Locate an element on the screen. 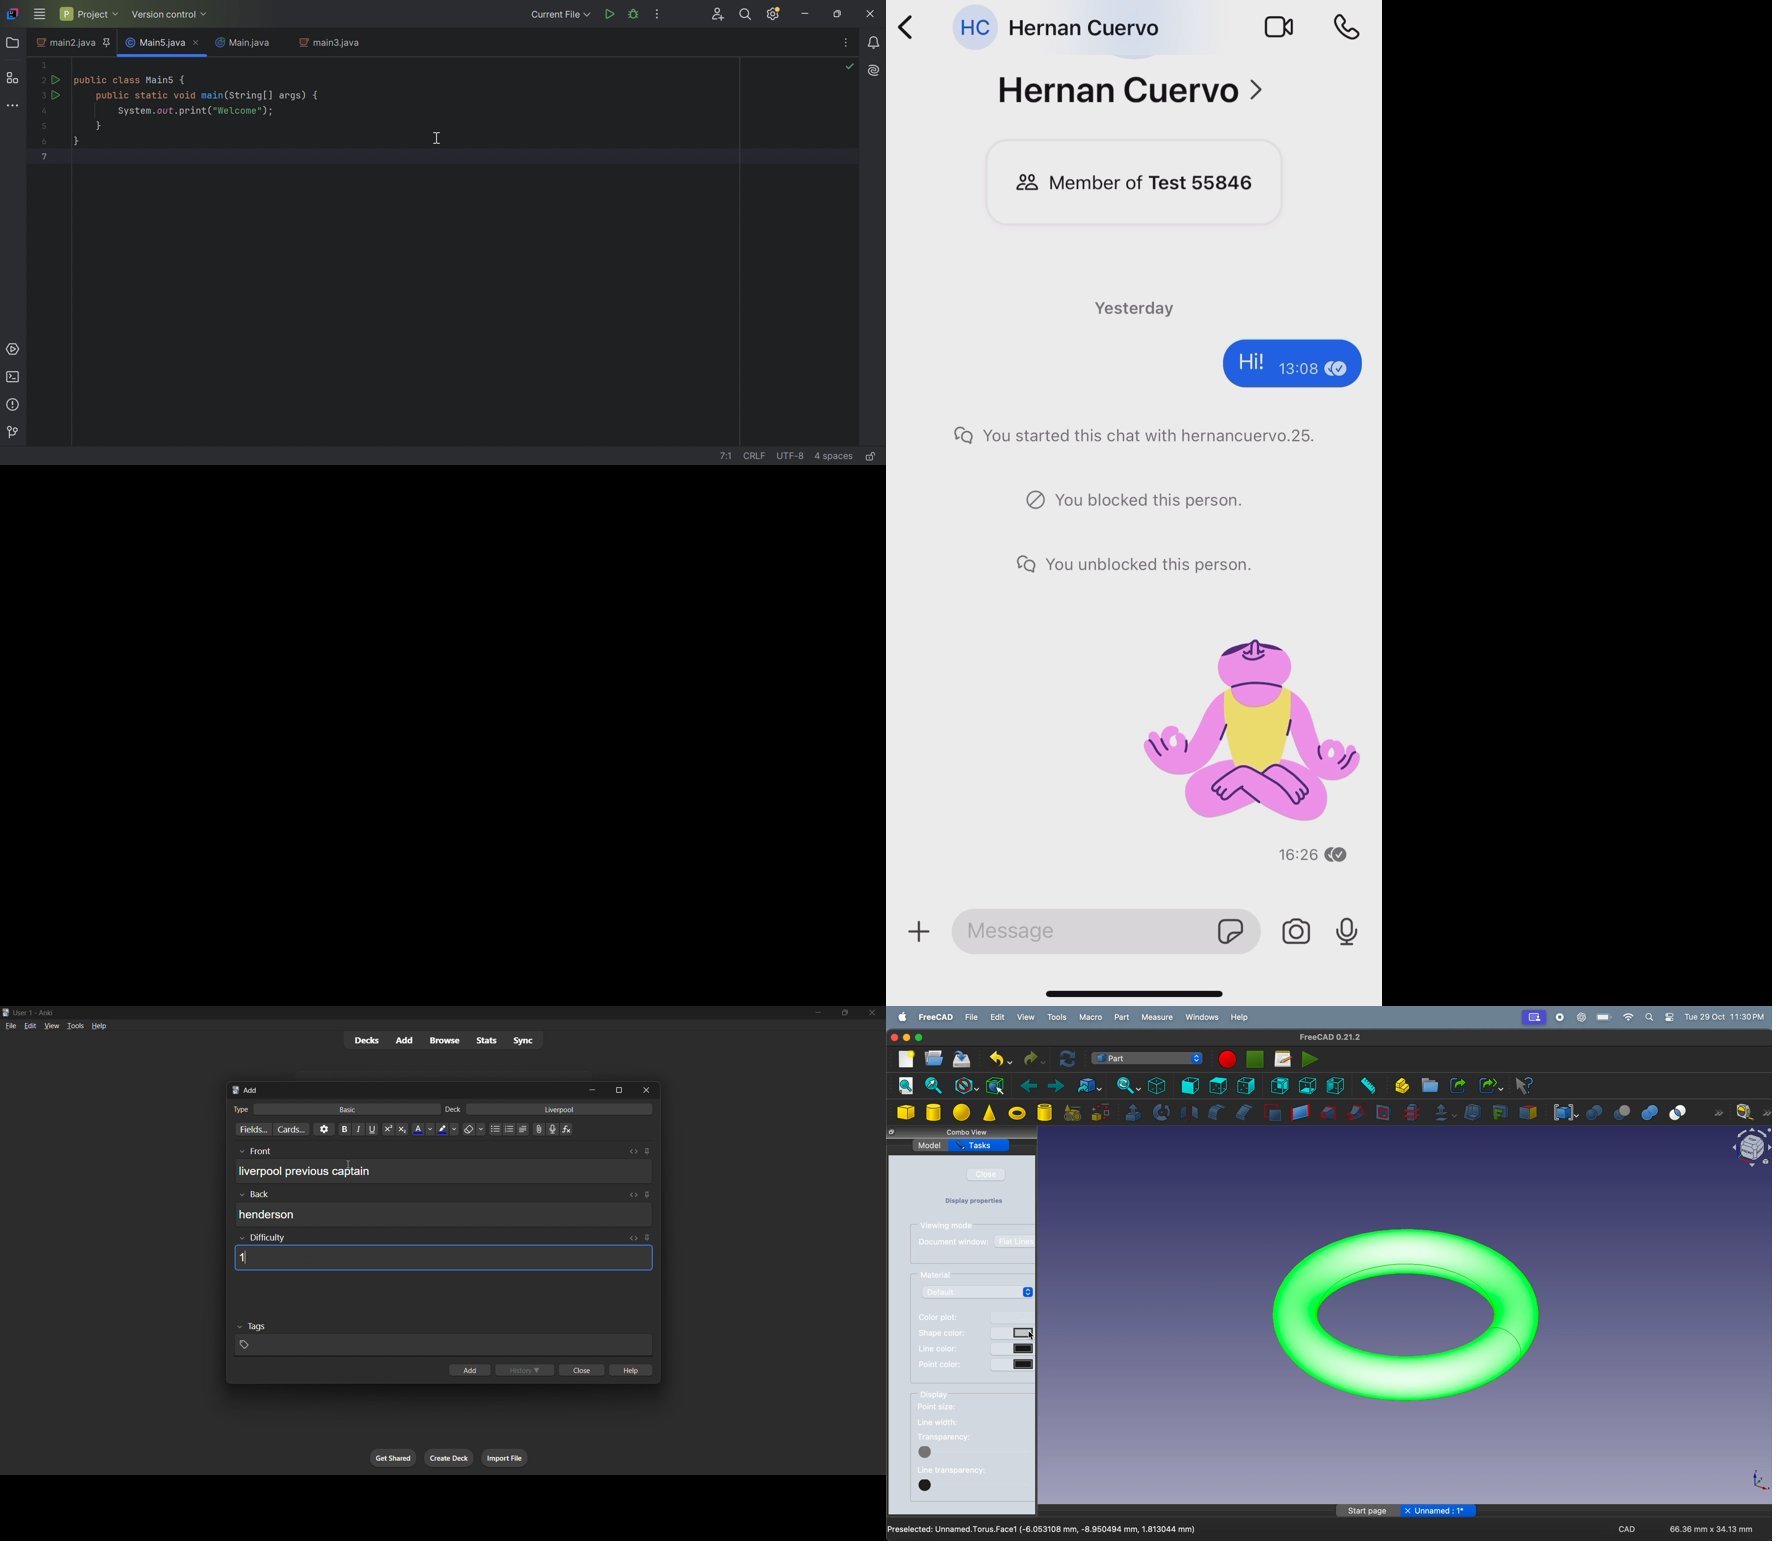 The height and width of the screenshot is (1568, 1792). underline is located at coordinates (373, 1129).